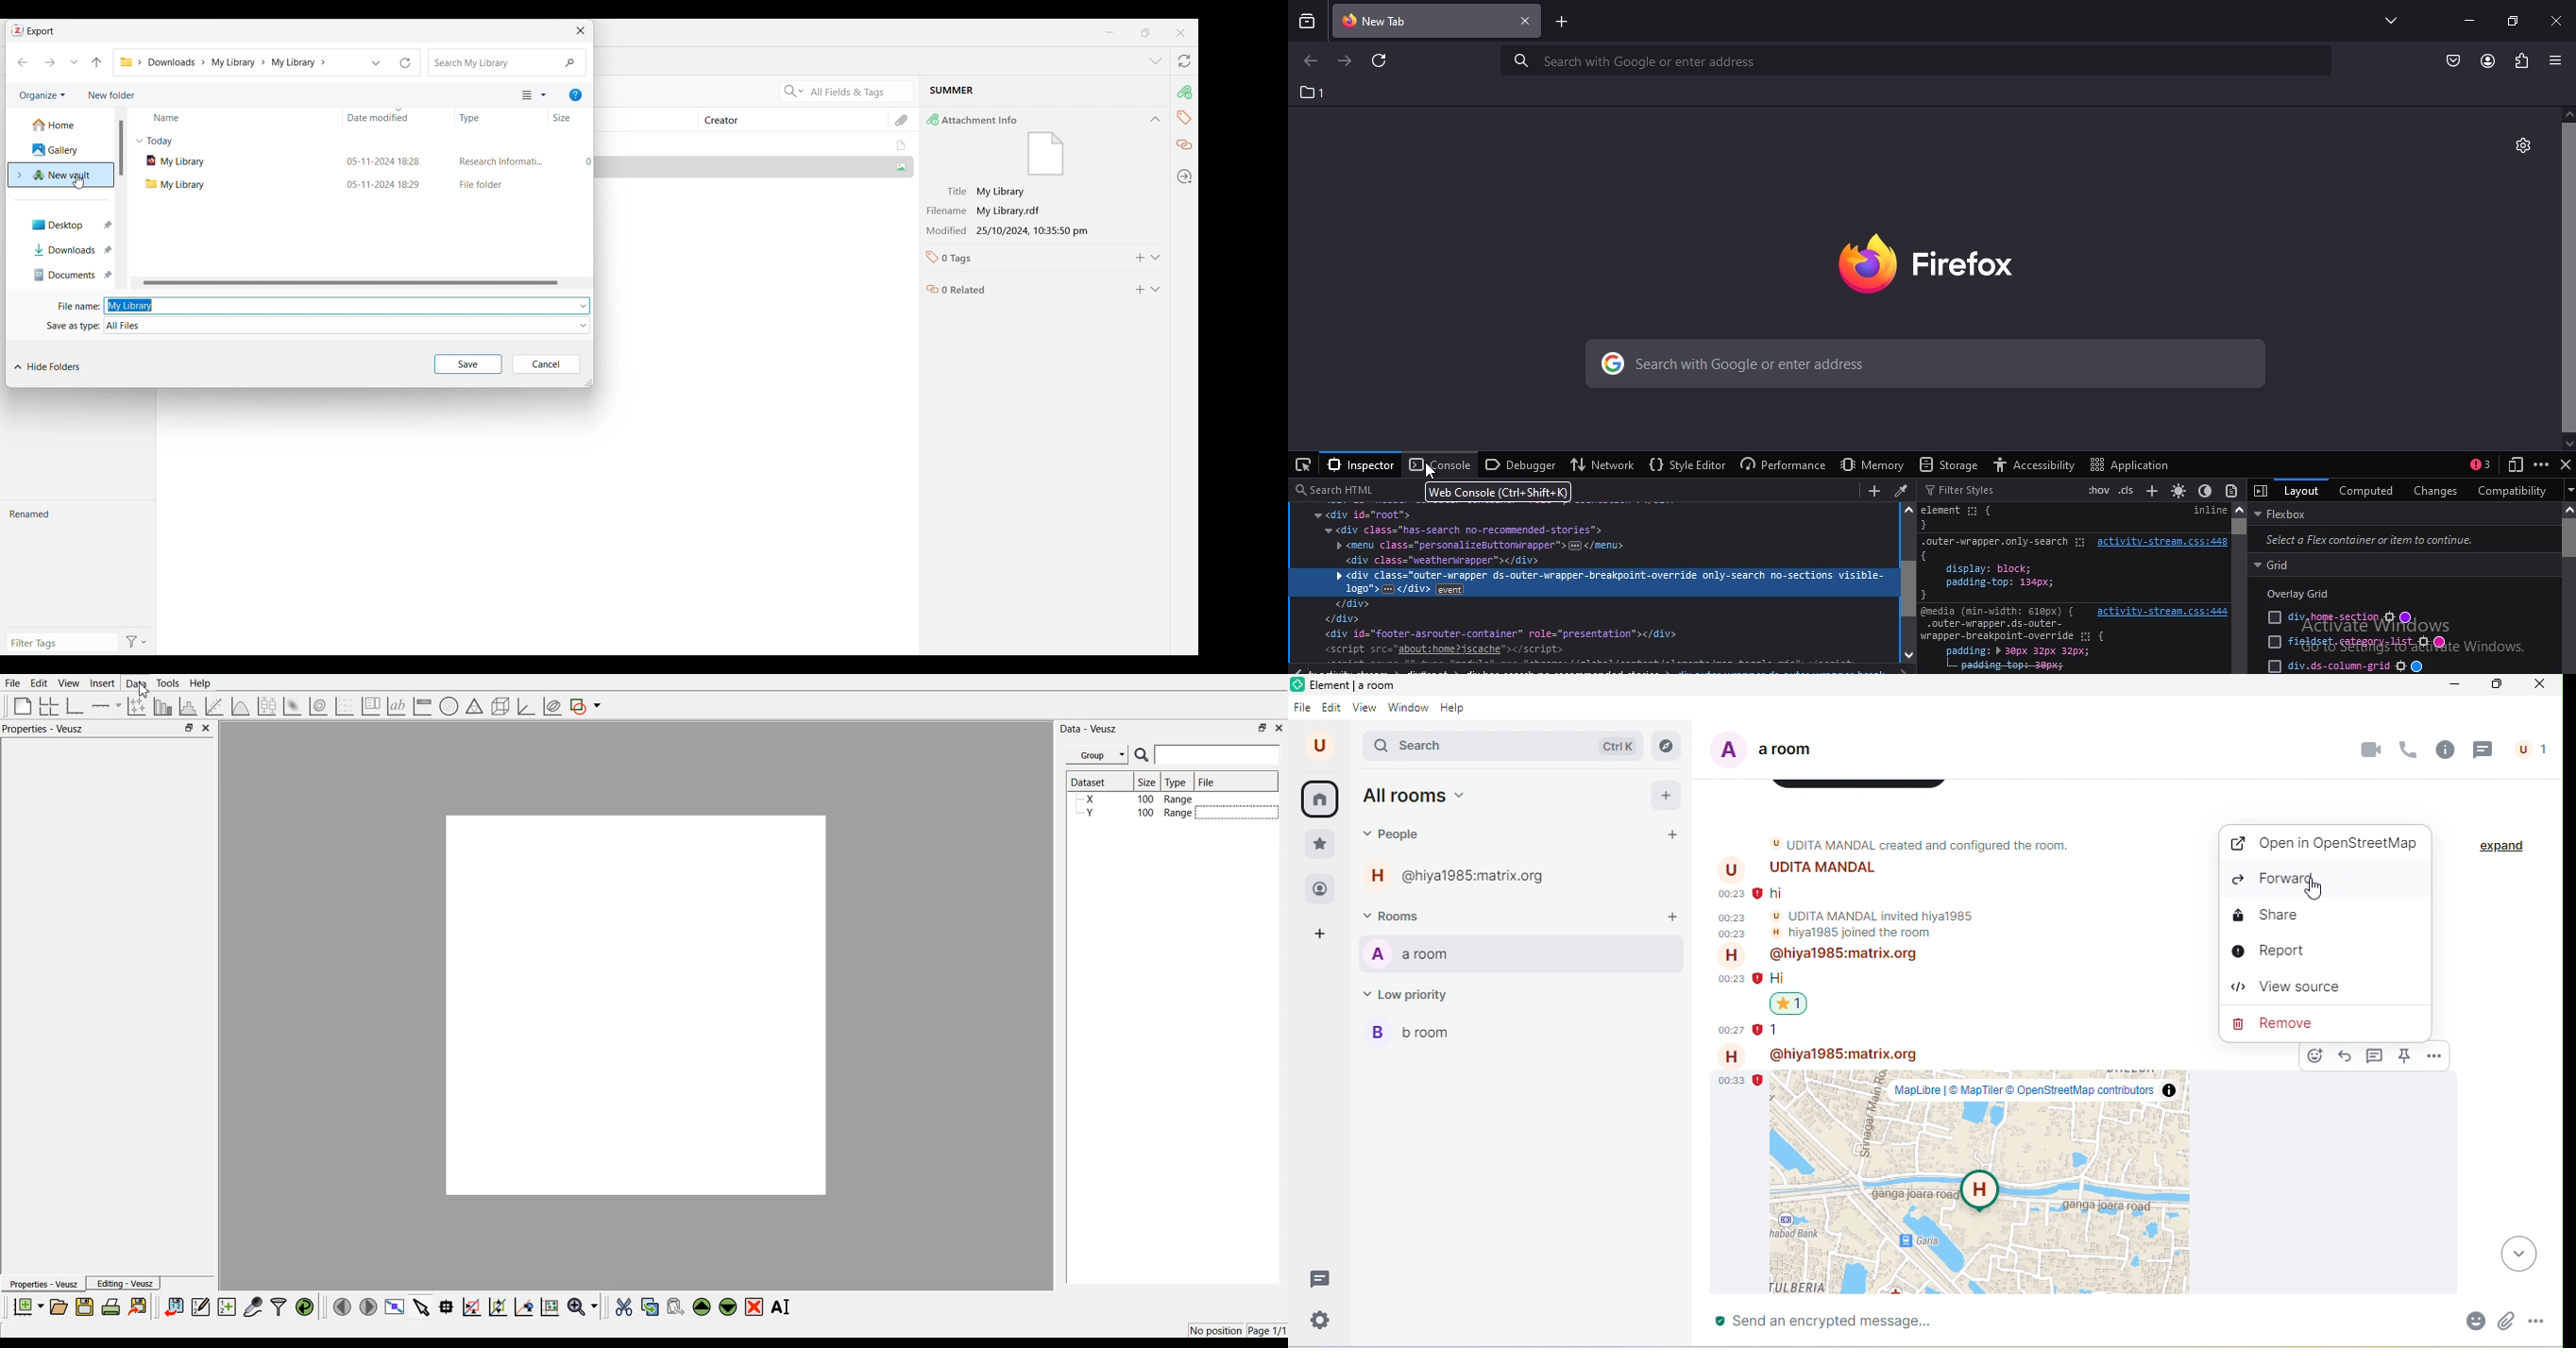 The image size is (2576, 1372). What do you see at coordinates (2206, 491) in the screenshot?
I see `toggle dark color scheme simulation for the page` at bounding box center [2206, 491].